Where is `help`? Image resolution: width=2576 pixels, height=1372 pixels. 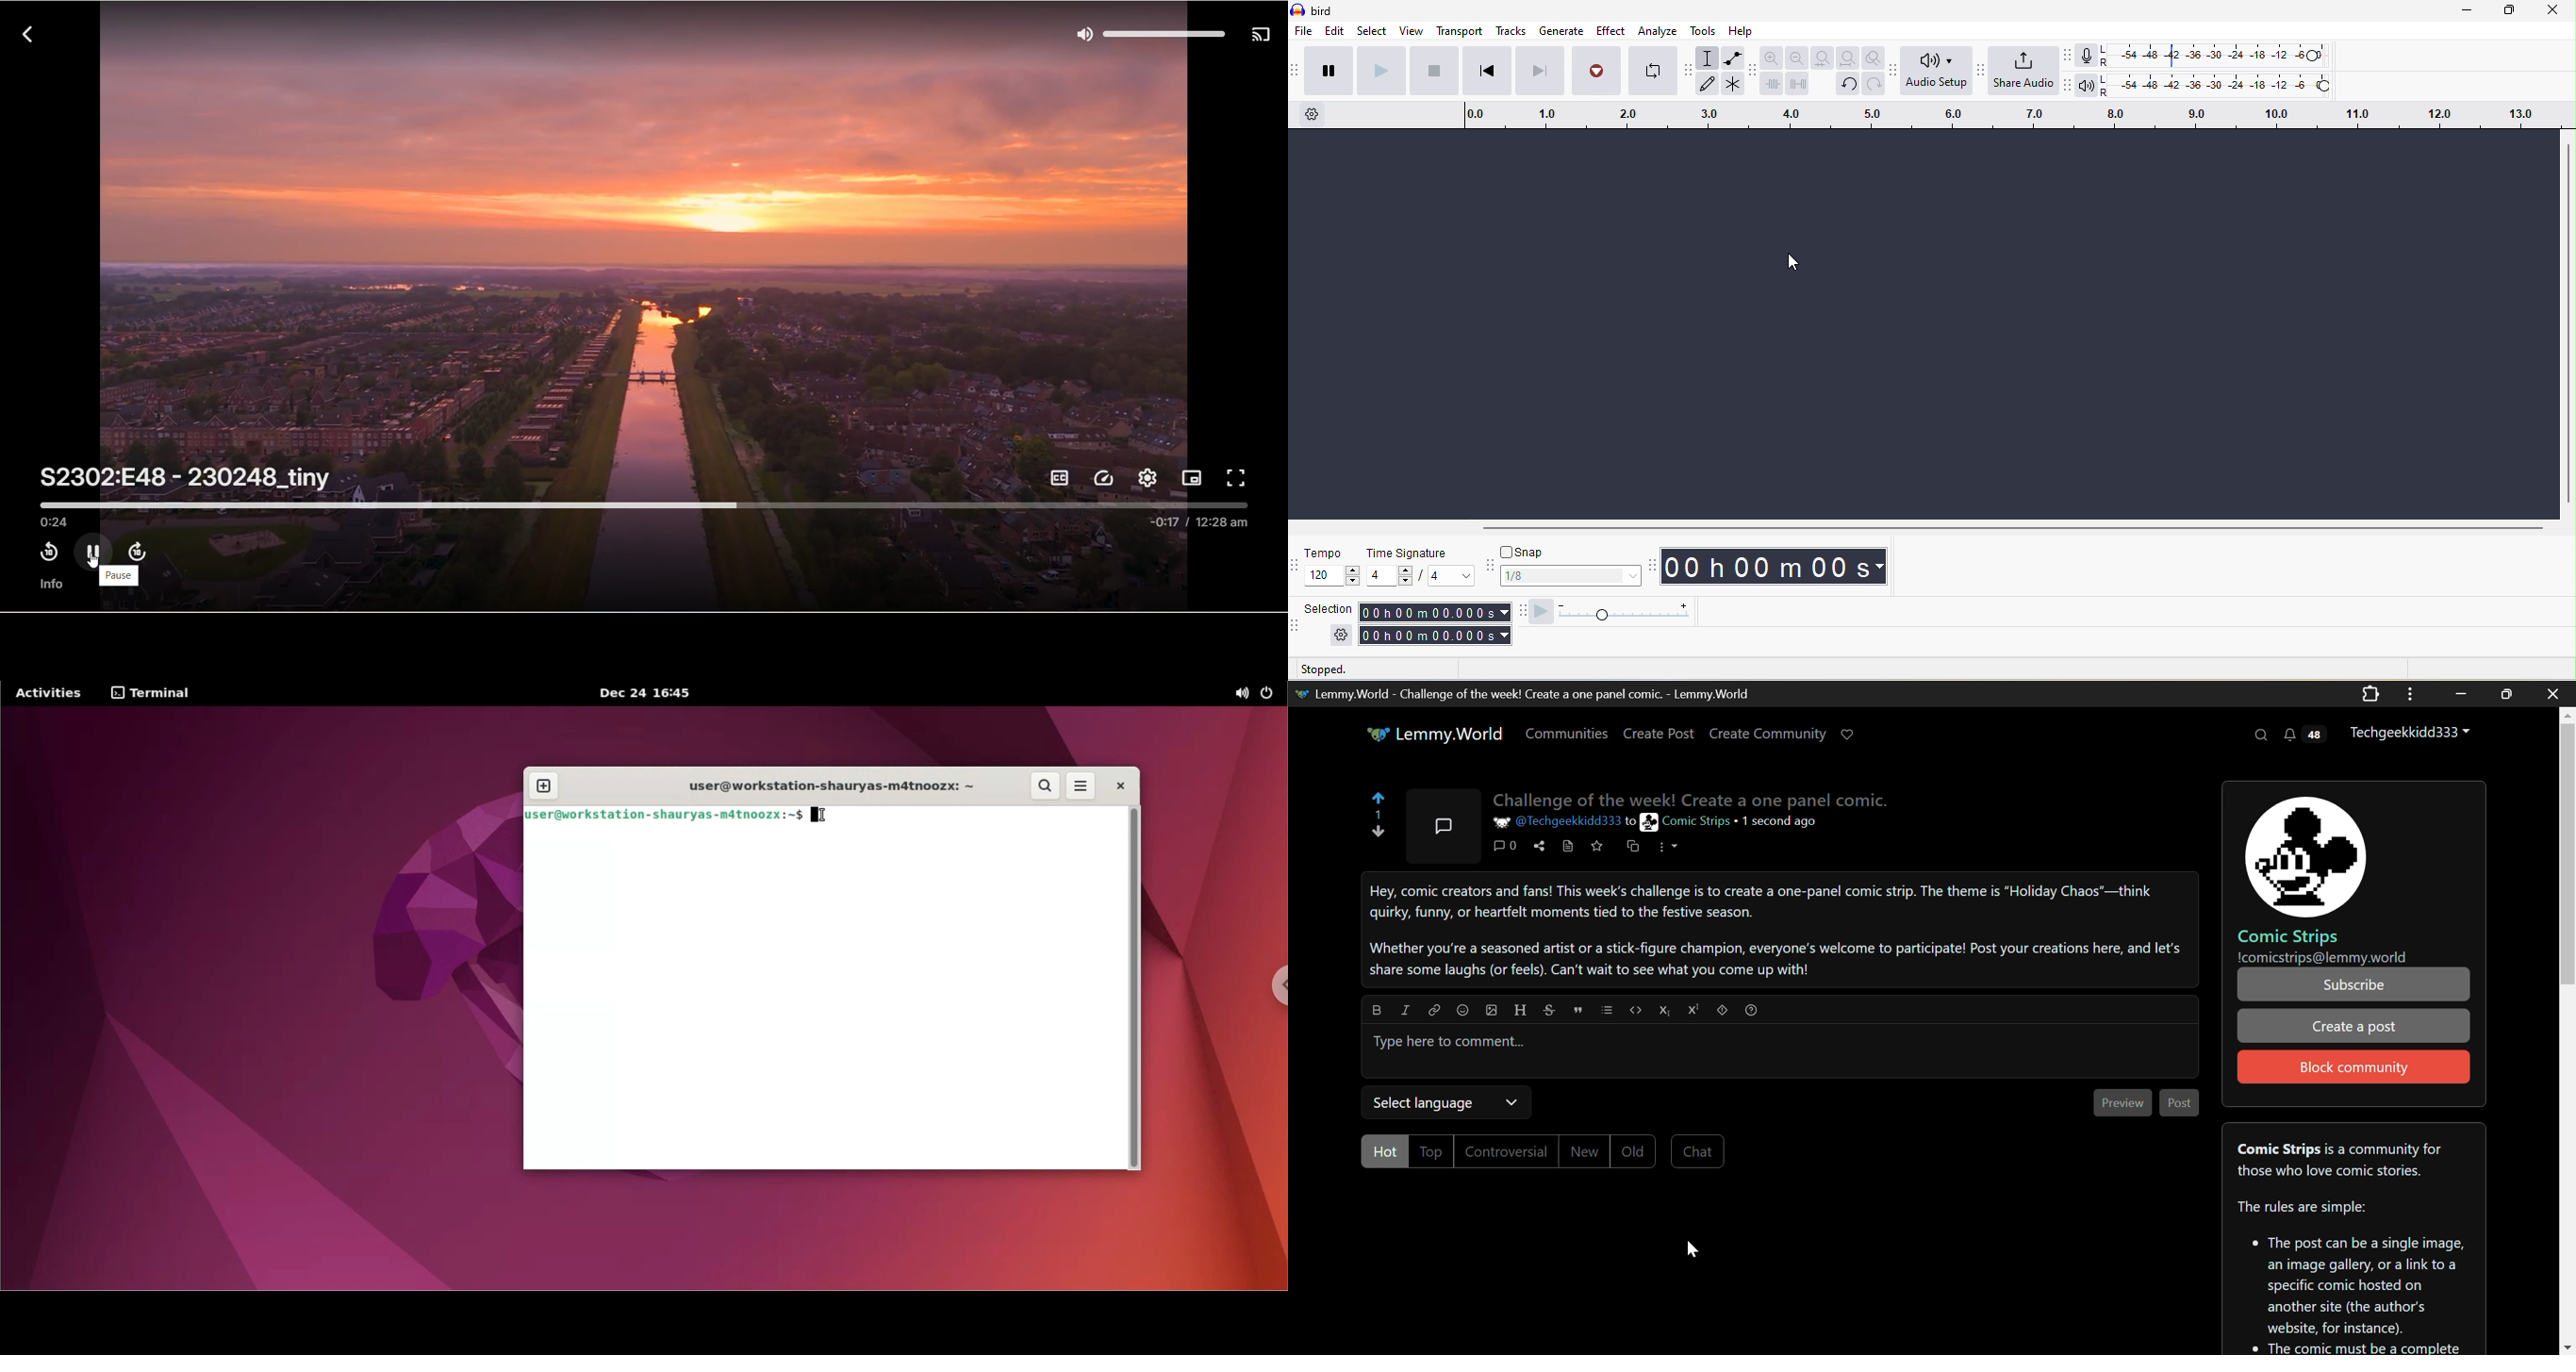
help is located at coordinates (1751, 32).